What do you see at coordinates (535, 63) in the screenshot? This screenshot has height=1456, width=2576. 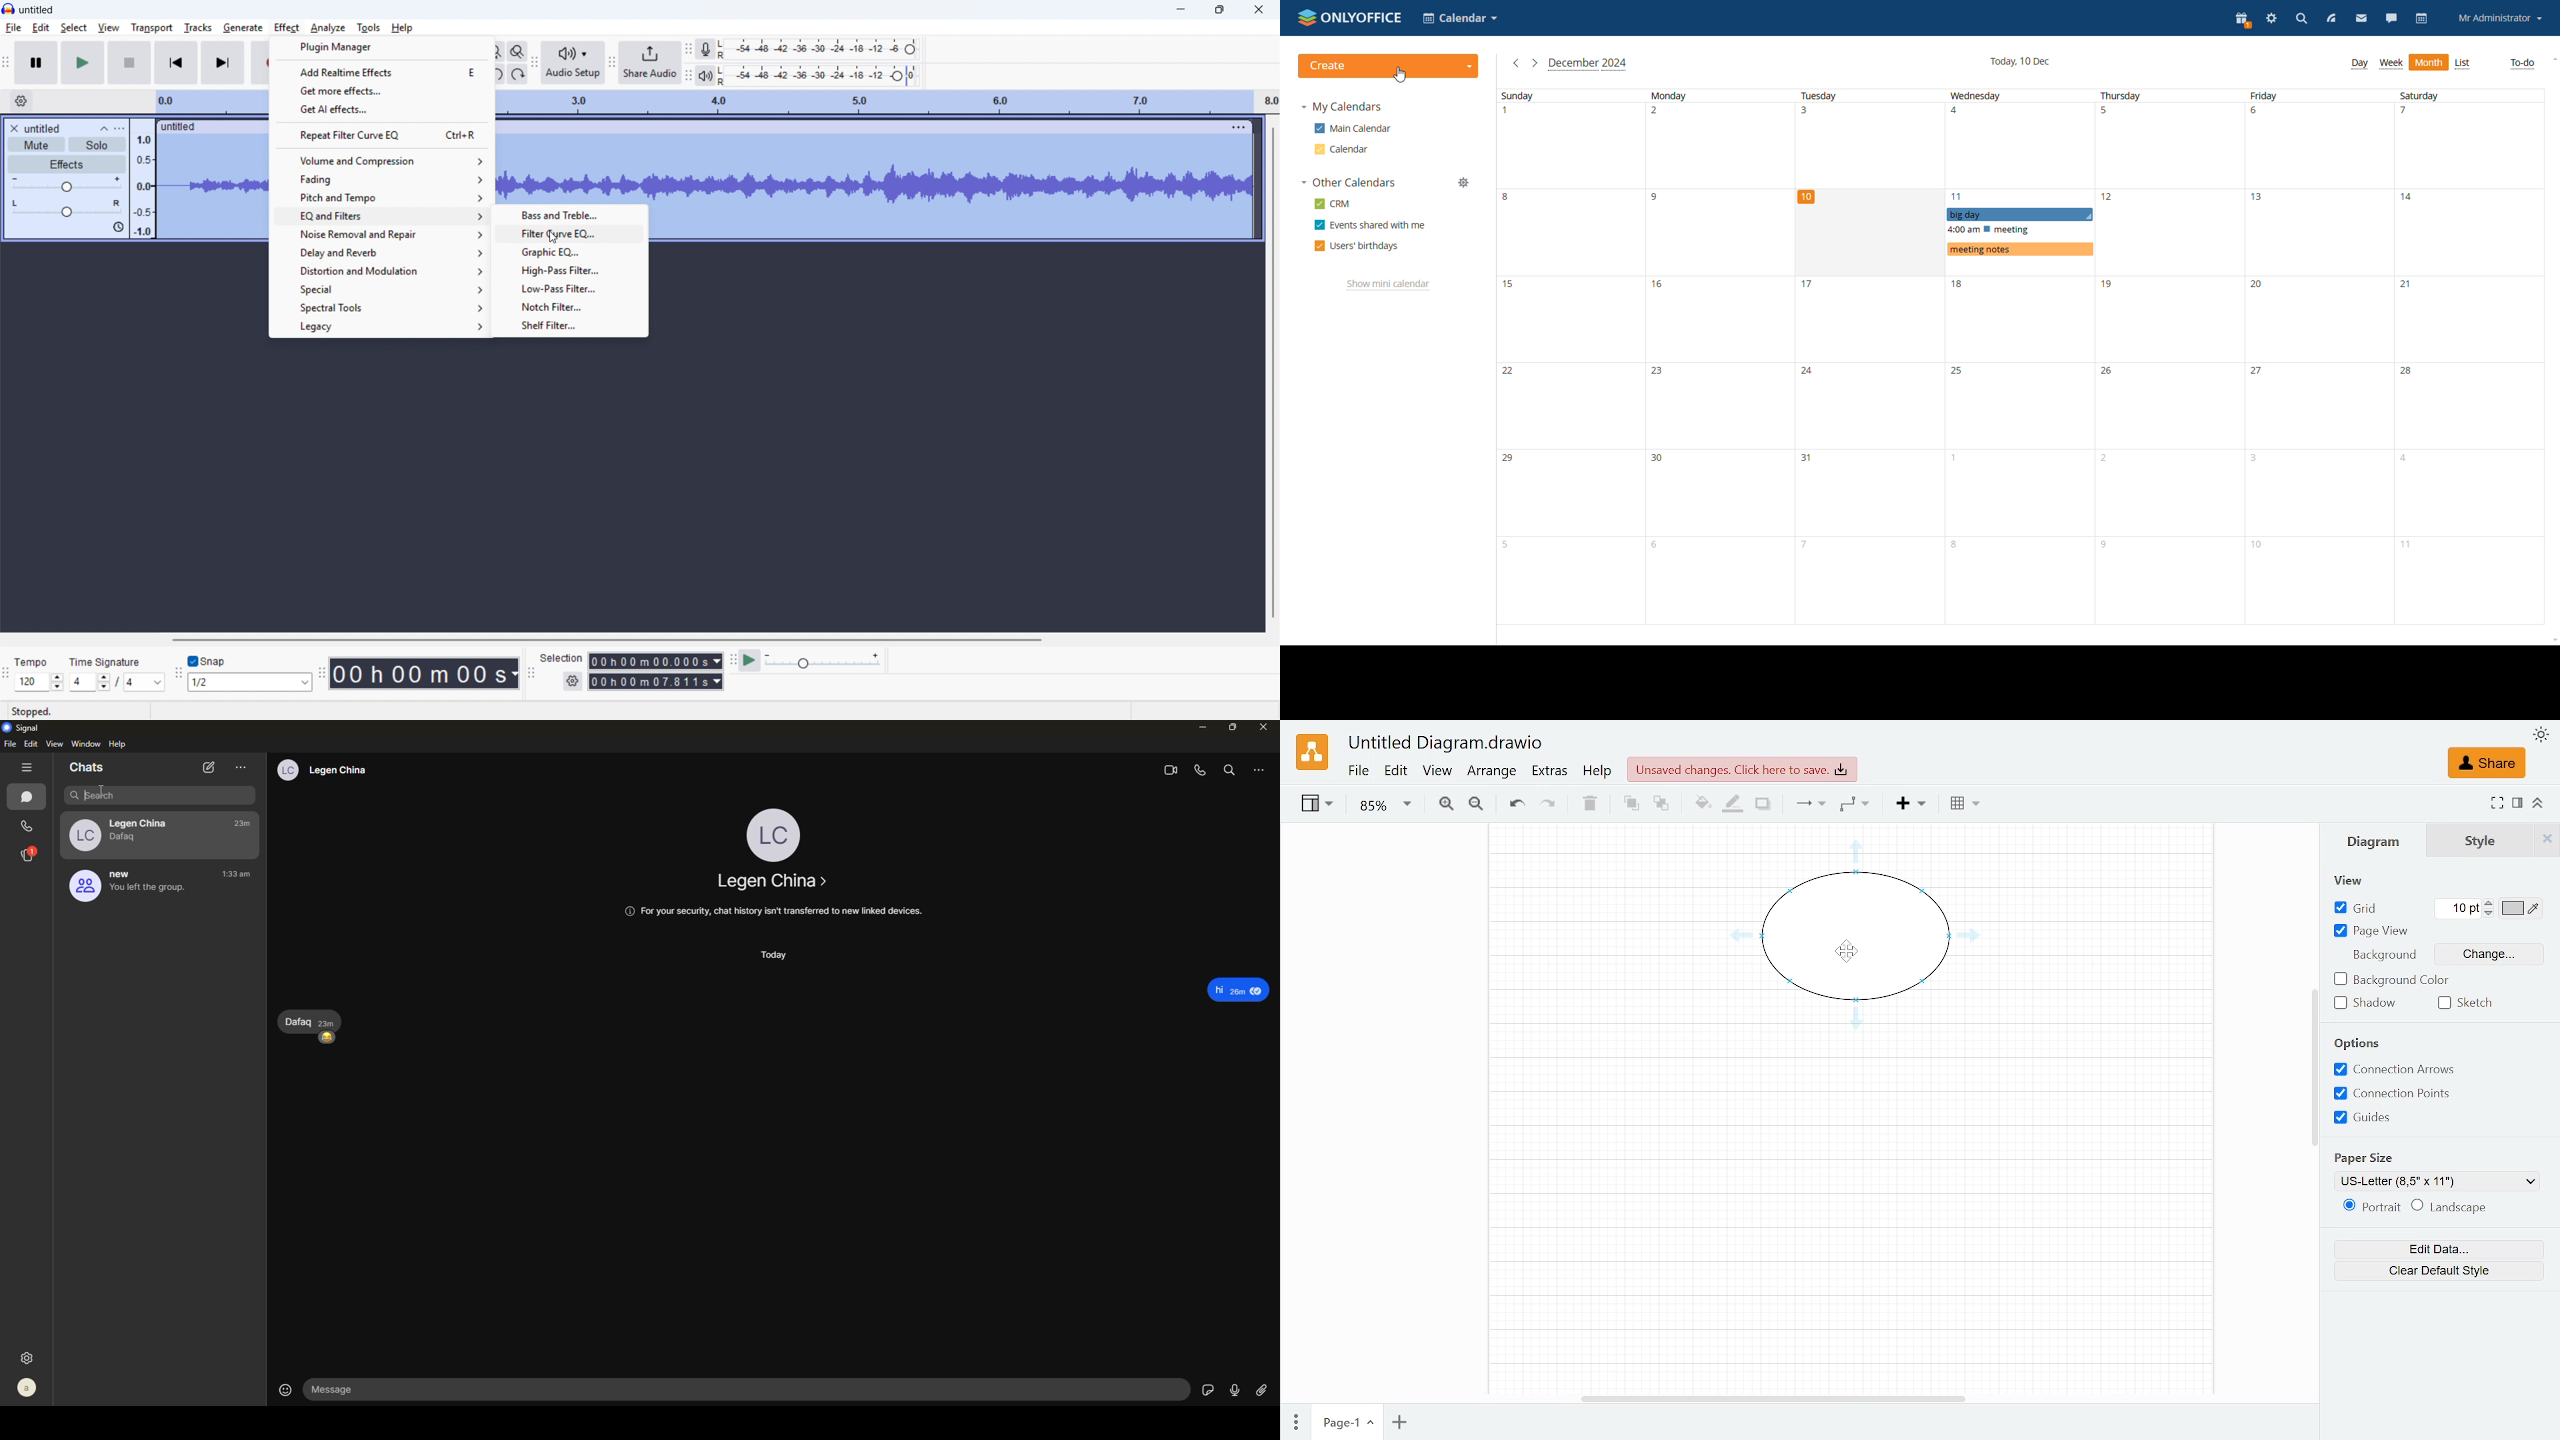 I see `Audio setup toolbar ` at bounding box center [535, 63].